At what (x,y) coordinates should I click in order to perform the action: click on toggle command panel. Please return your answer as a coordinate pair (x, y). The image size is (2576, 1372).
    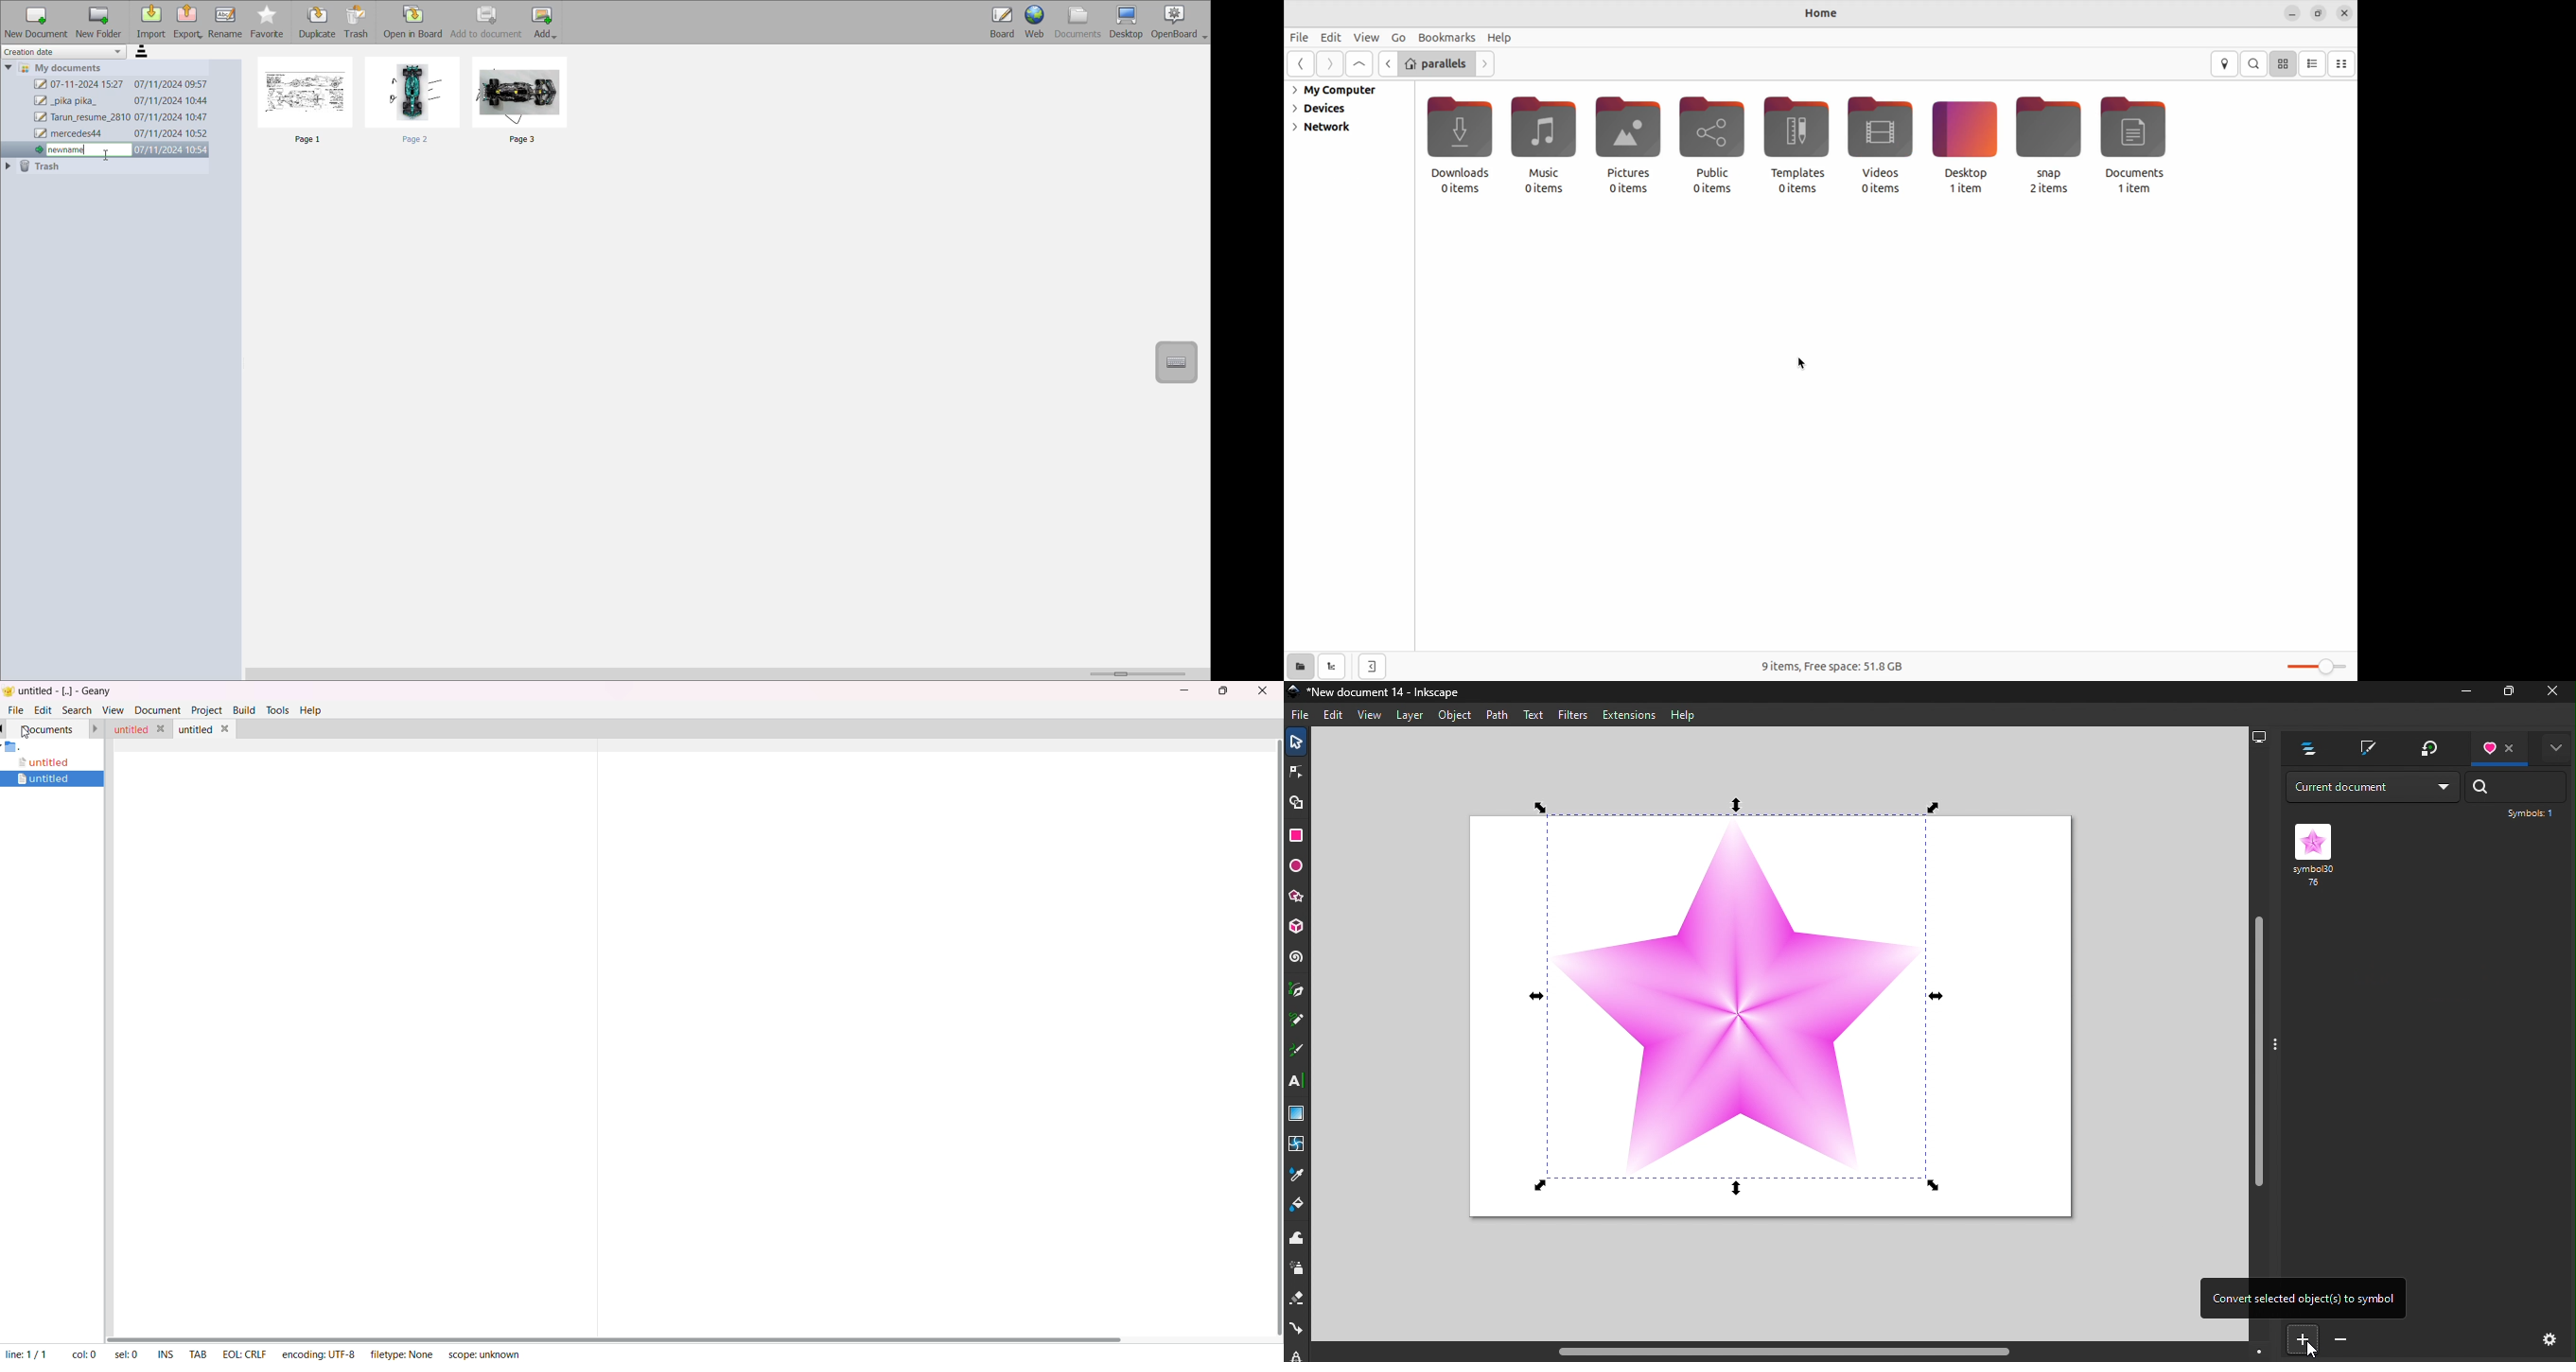
    Looking at the image, I should click on (2276, 1047).